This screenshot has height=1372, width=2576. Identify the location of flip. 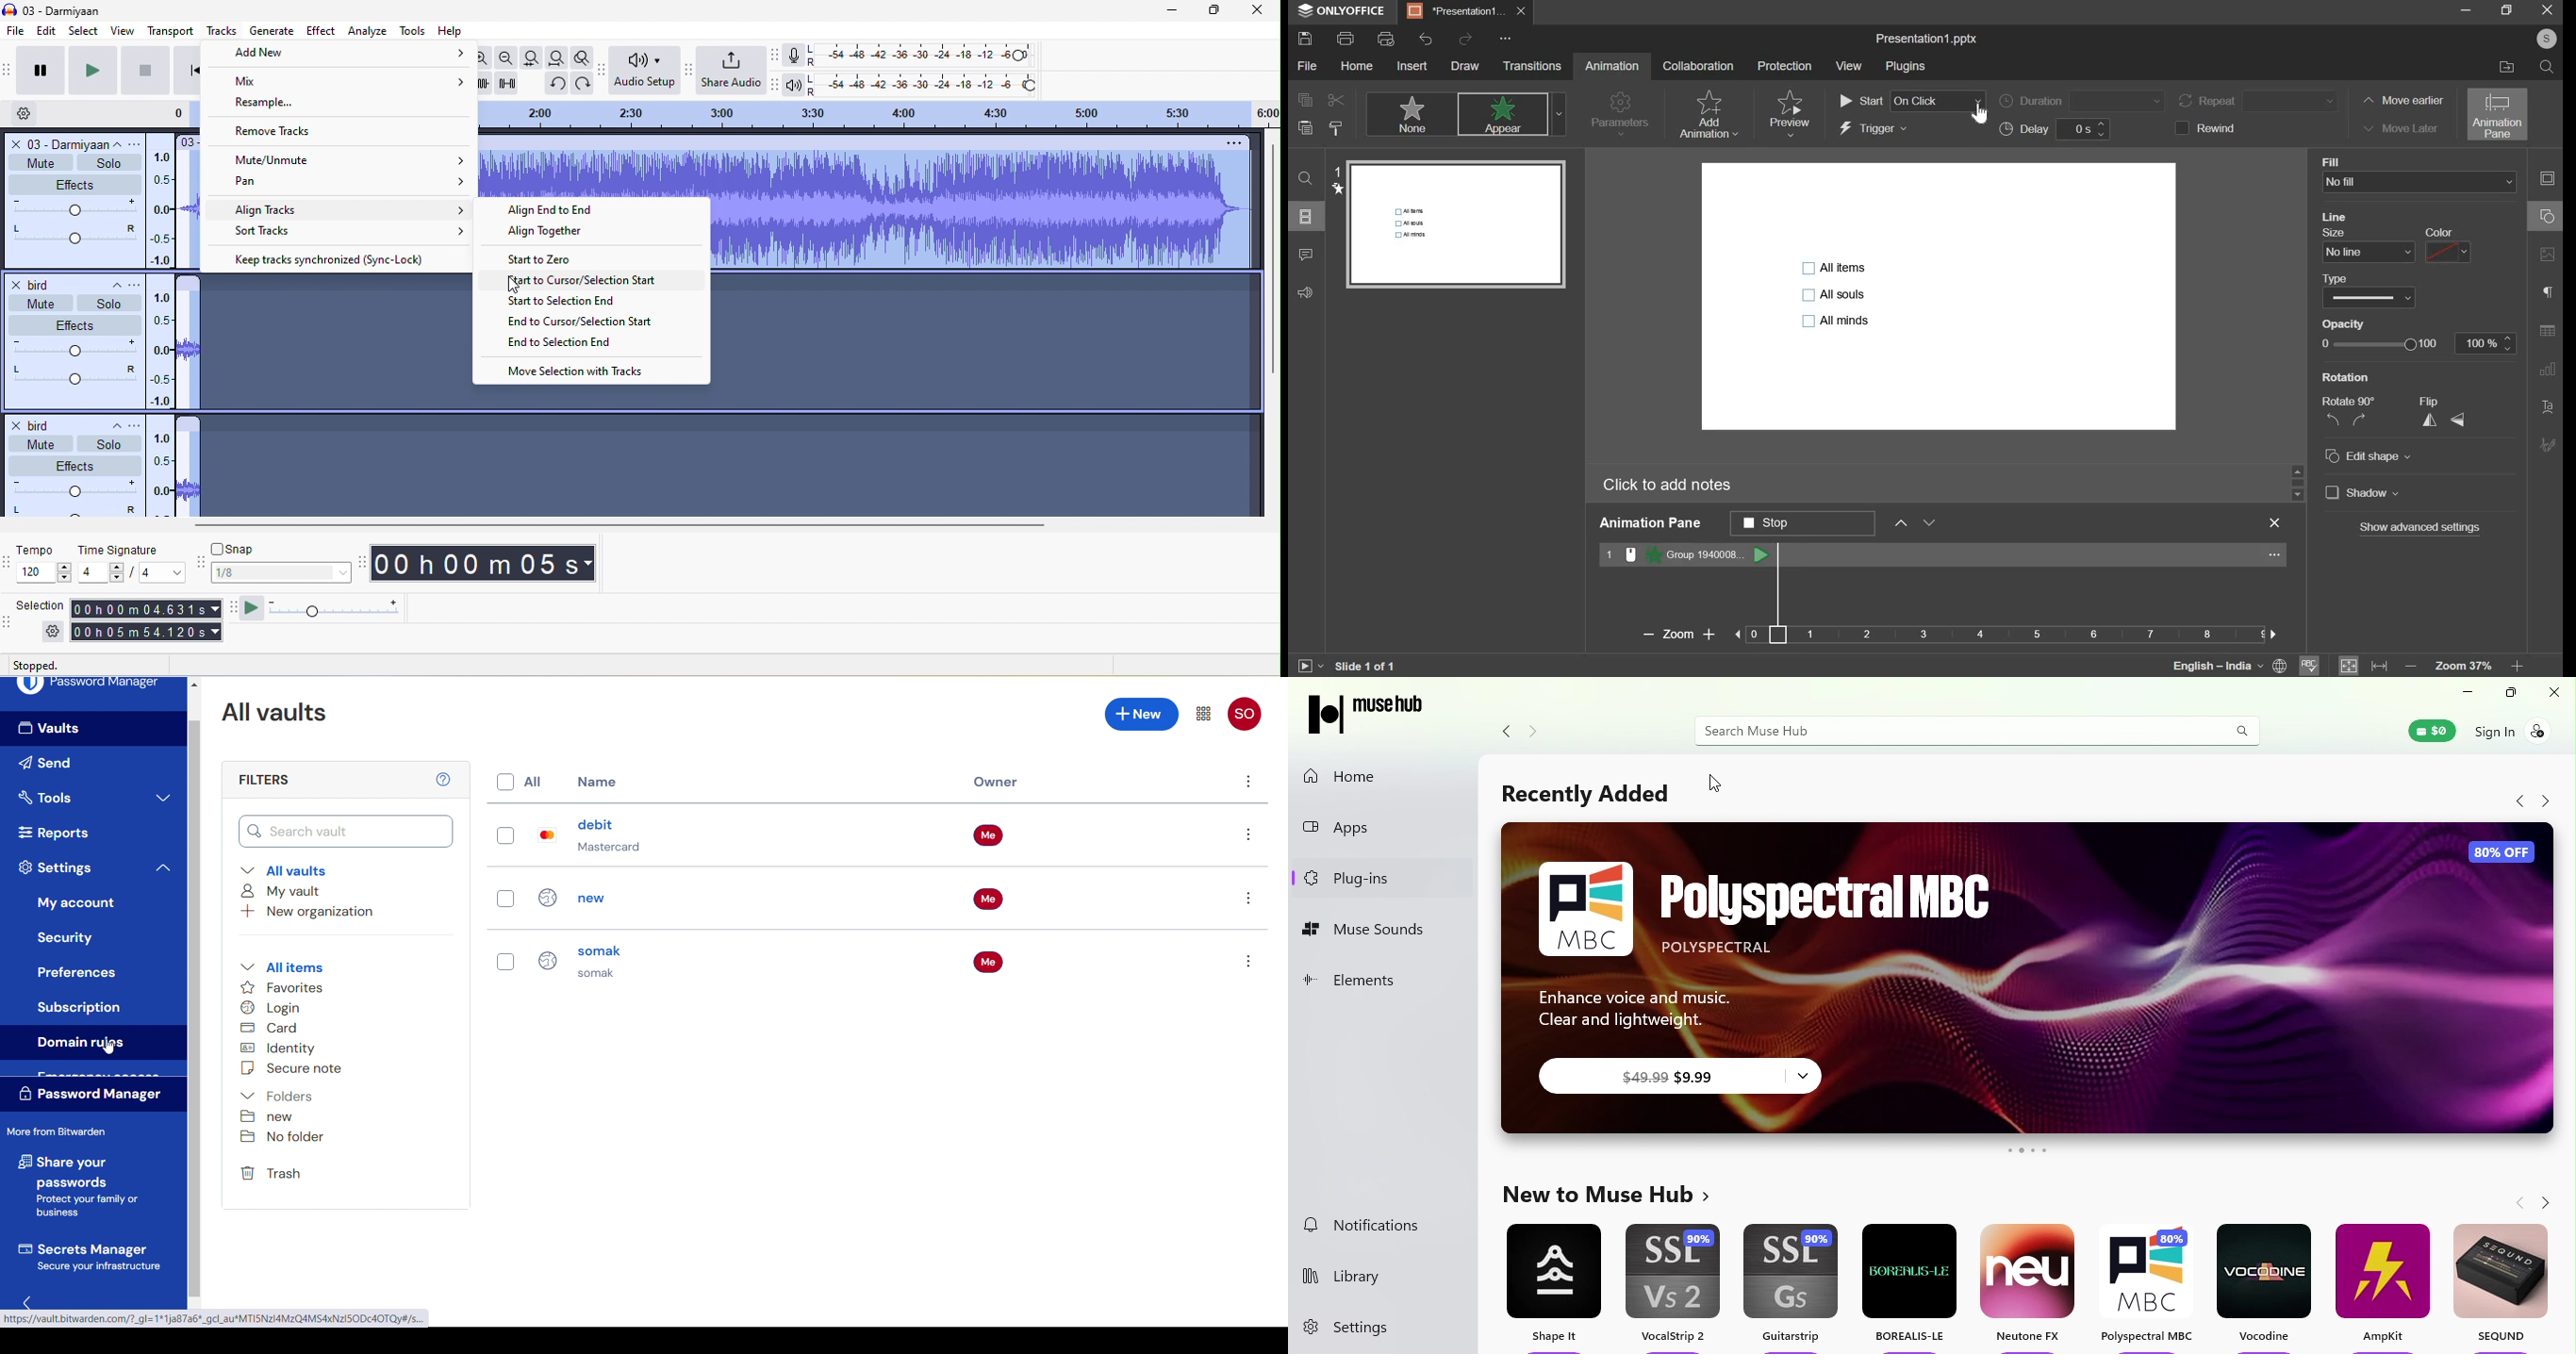
(2443, 419).